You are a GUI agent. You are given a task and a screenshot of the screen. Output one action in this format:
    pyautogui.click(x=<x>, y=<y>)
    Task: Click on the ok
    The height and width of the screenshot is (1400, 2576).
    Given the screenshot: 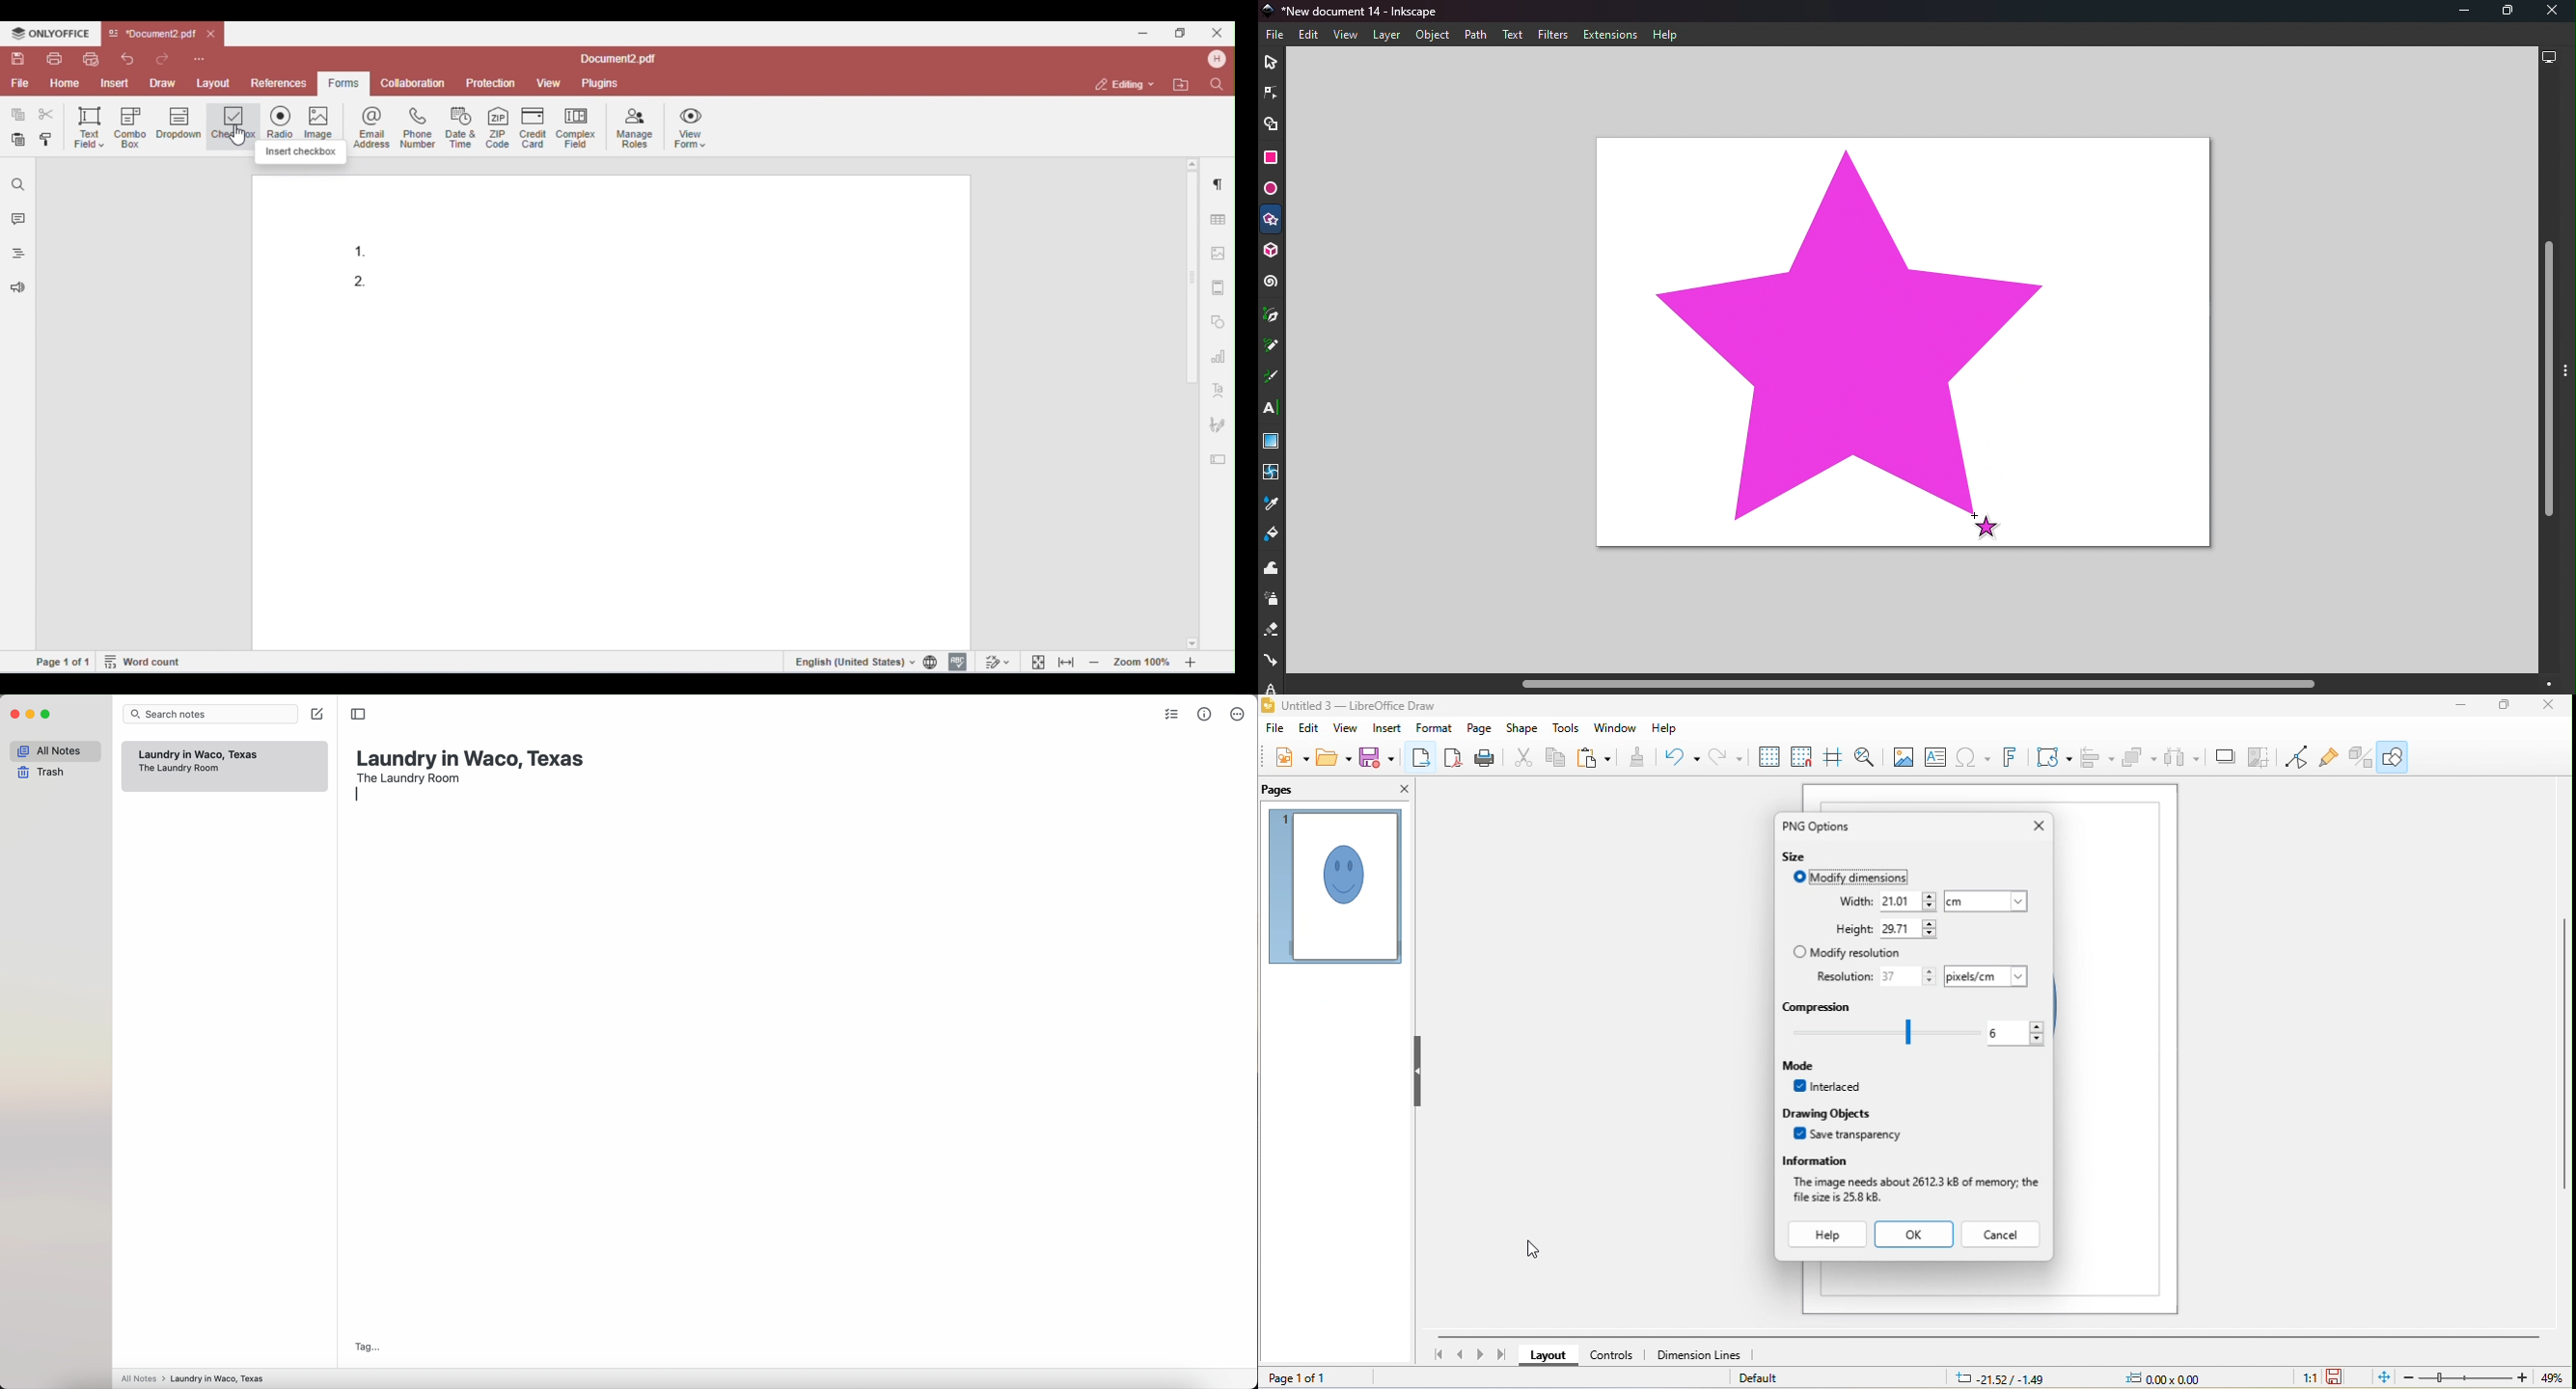 What is the action you would take?
    pyautogui.click(x=1913, y=1234)
    